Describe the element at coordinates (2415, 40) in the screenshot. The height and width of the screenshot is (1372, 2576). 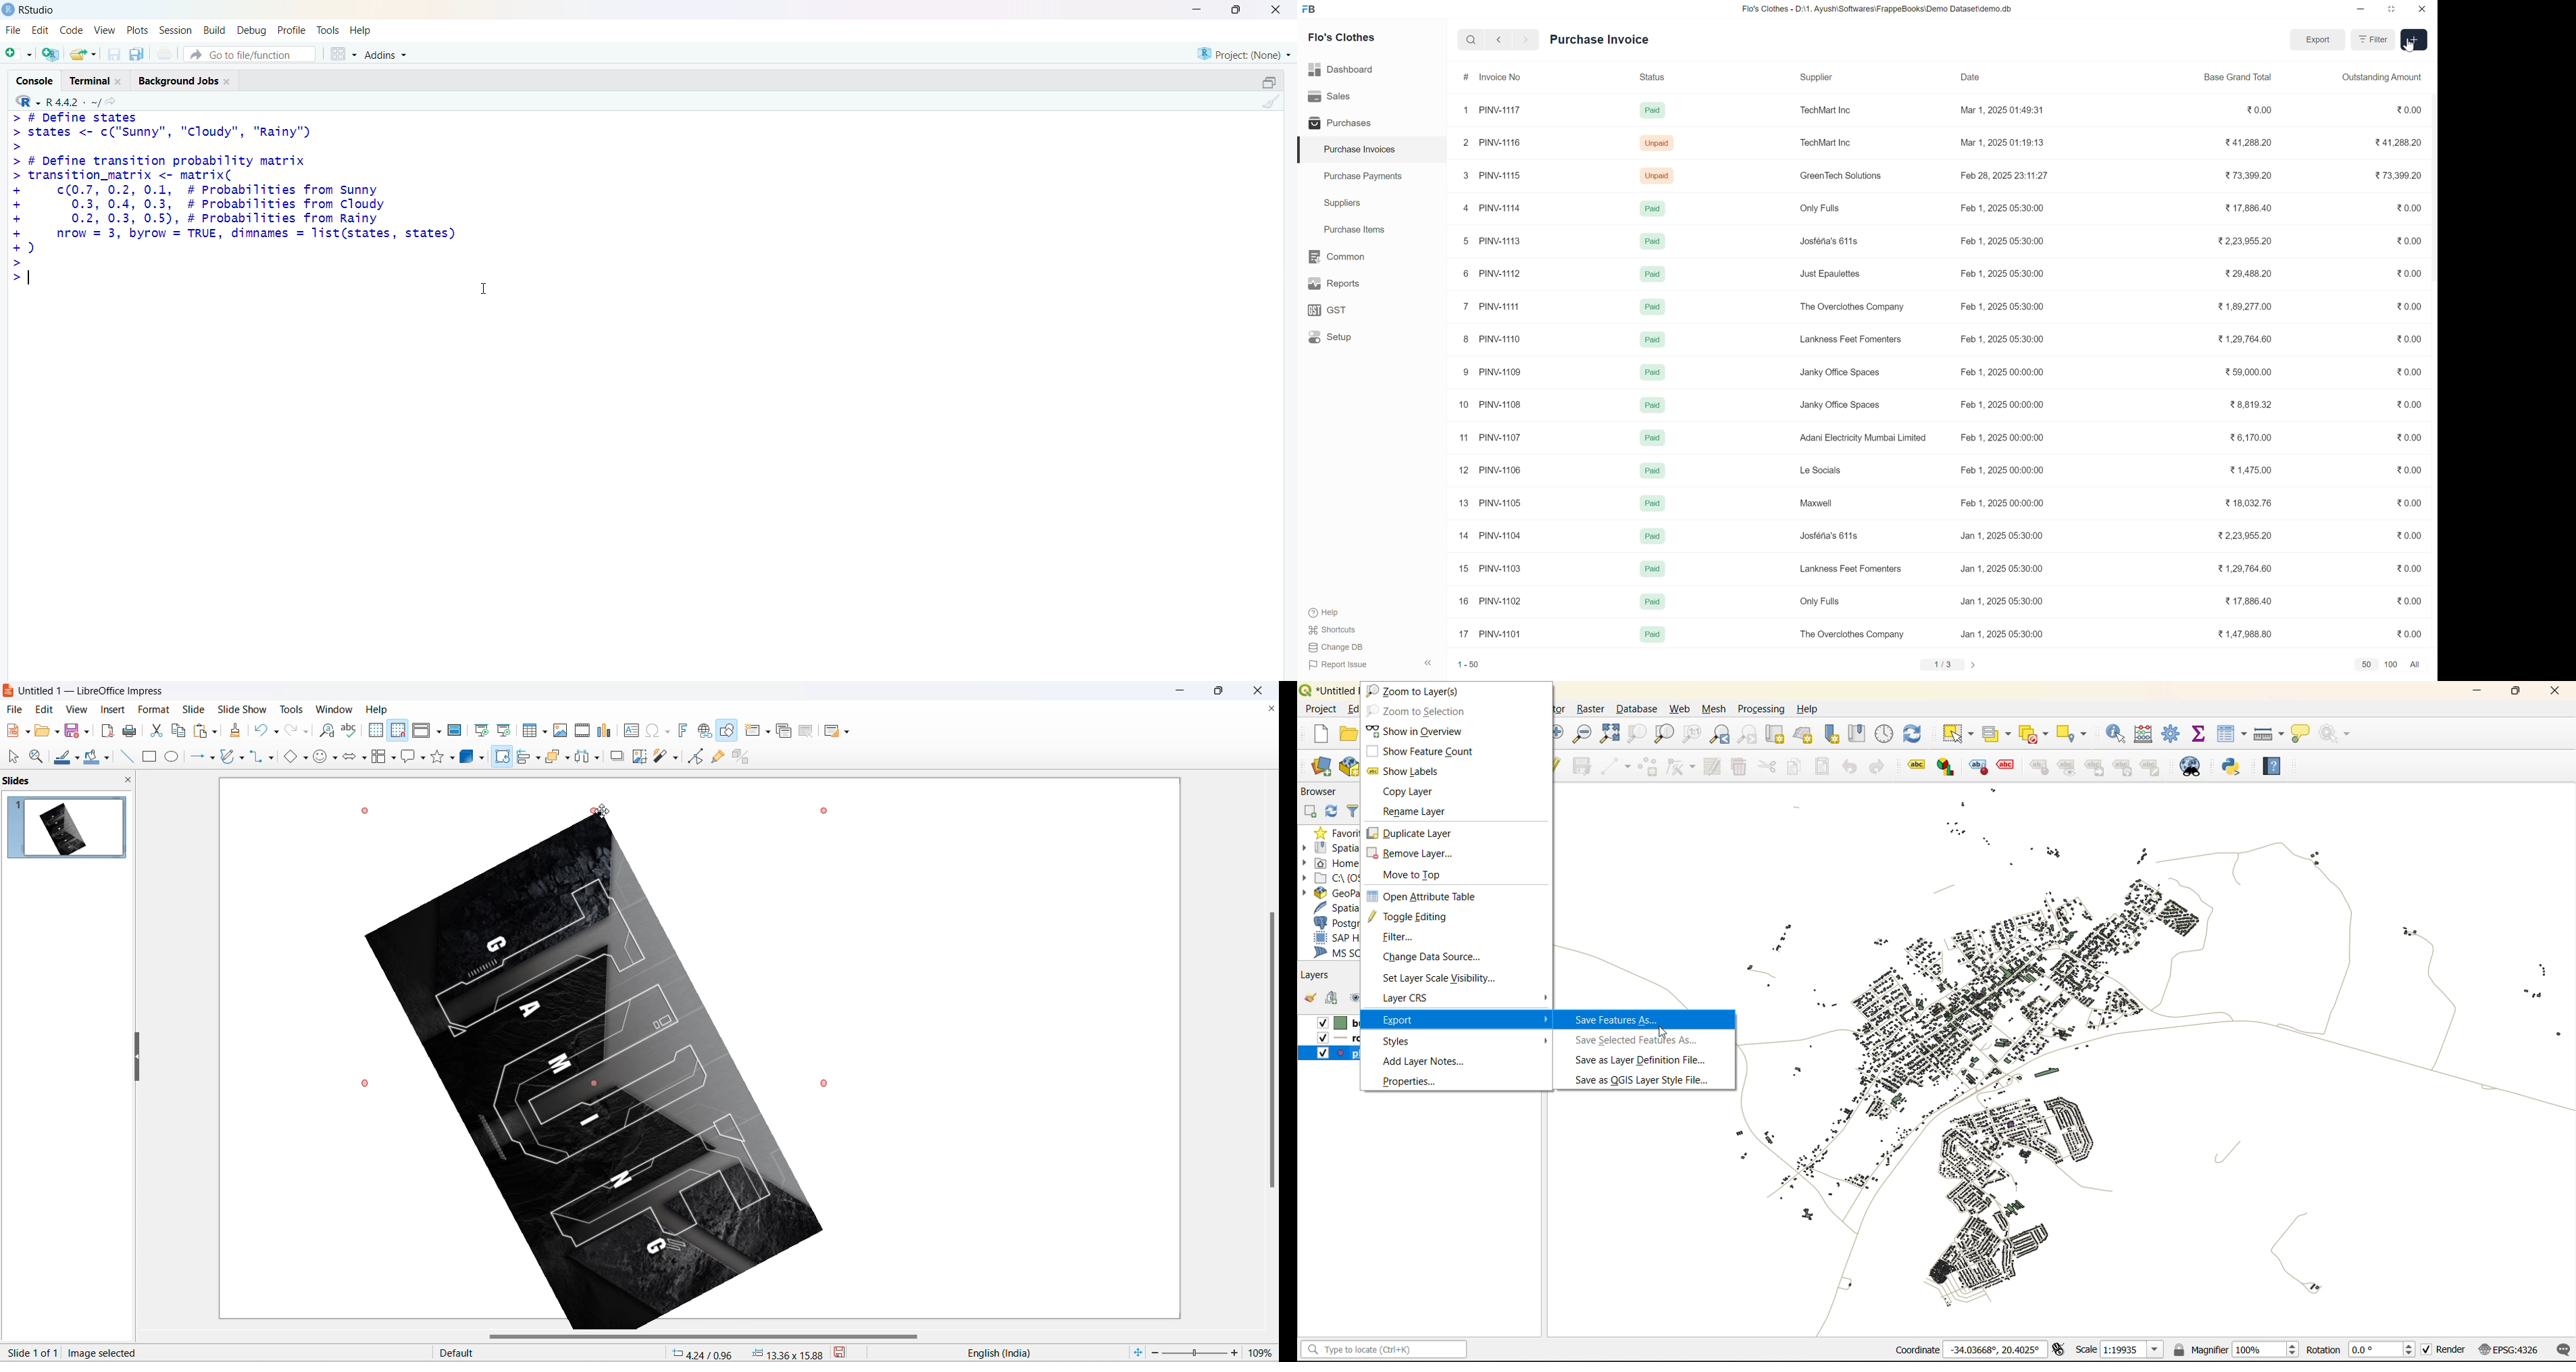
I see `Add new Purchase Invoice` at that location.